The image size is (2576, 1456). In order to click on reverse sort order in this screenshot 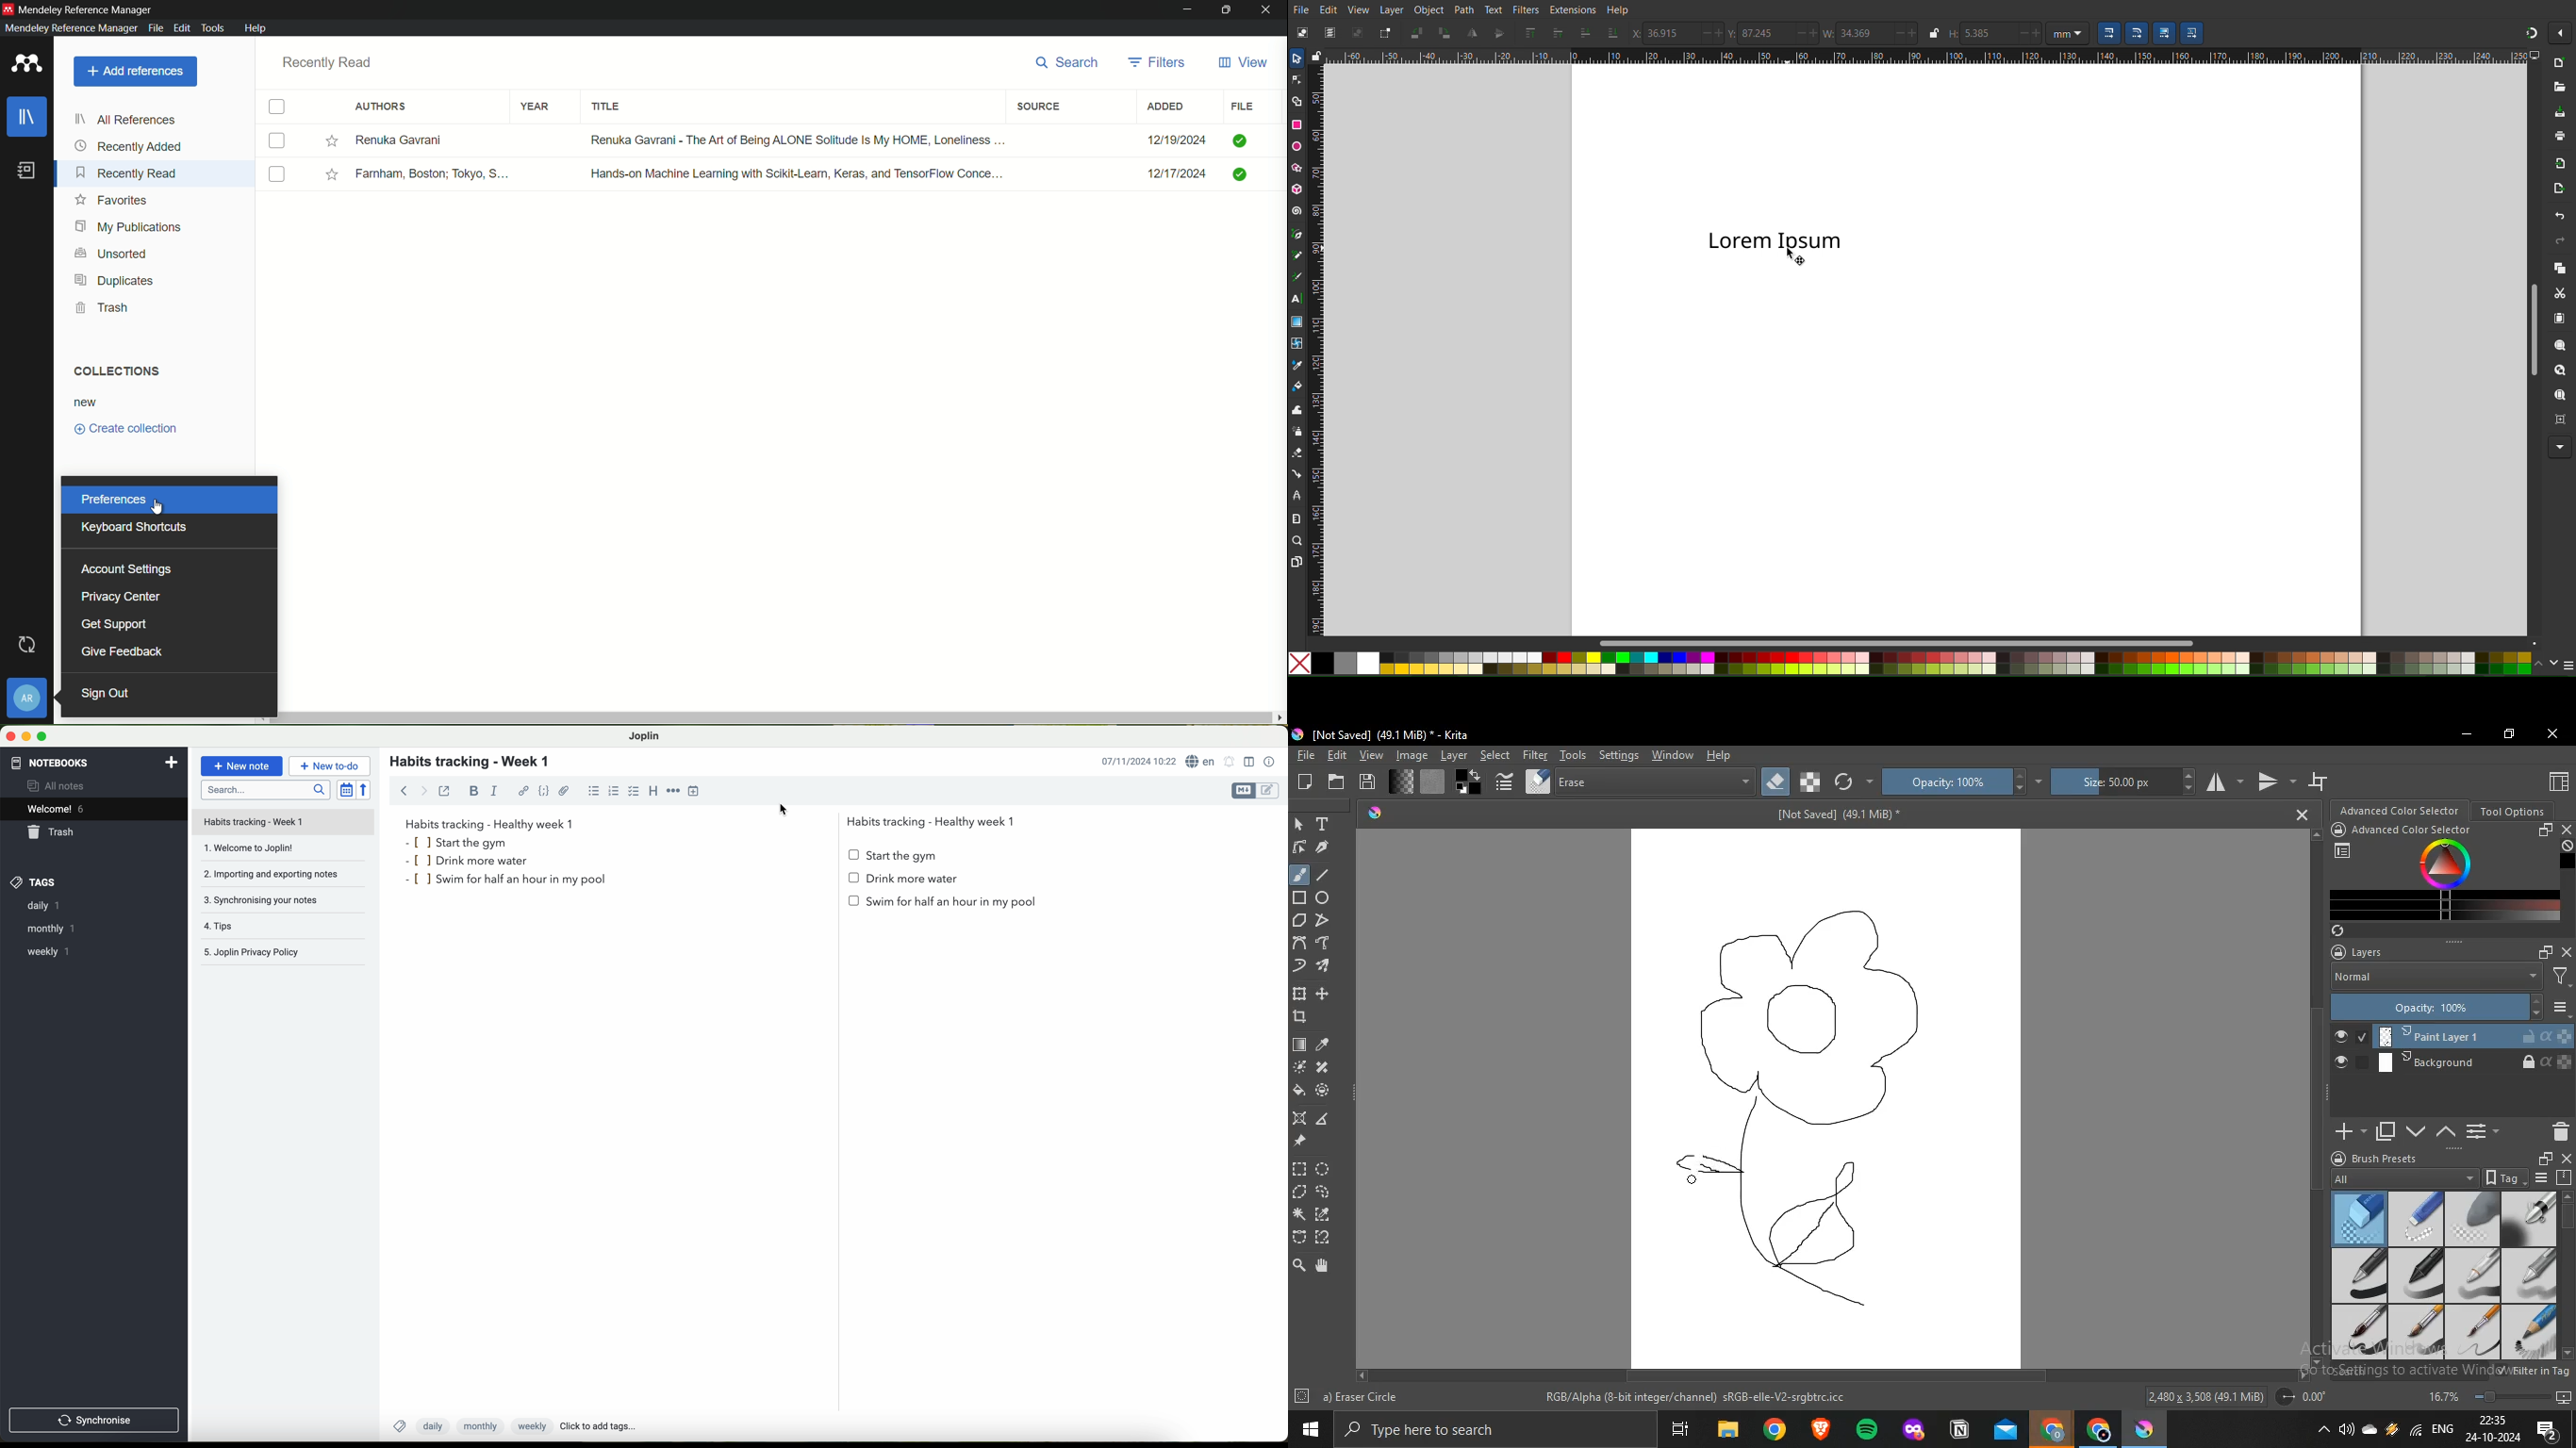, I will do `click(365, 789)`.